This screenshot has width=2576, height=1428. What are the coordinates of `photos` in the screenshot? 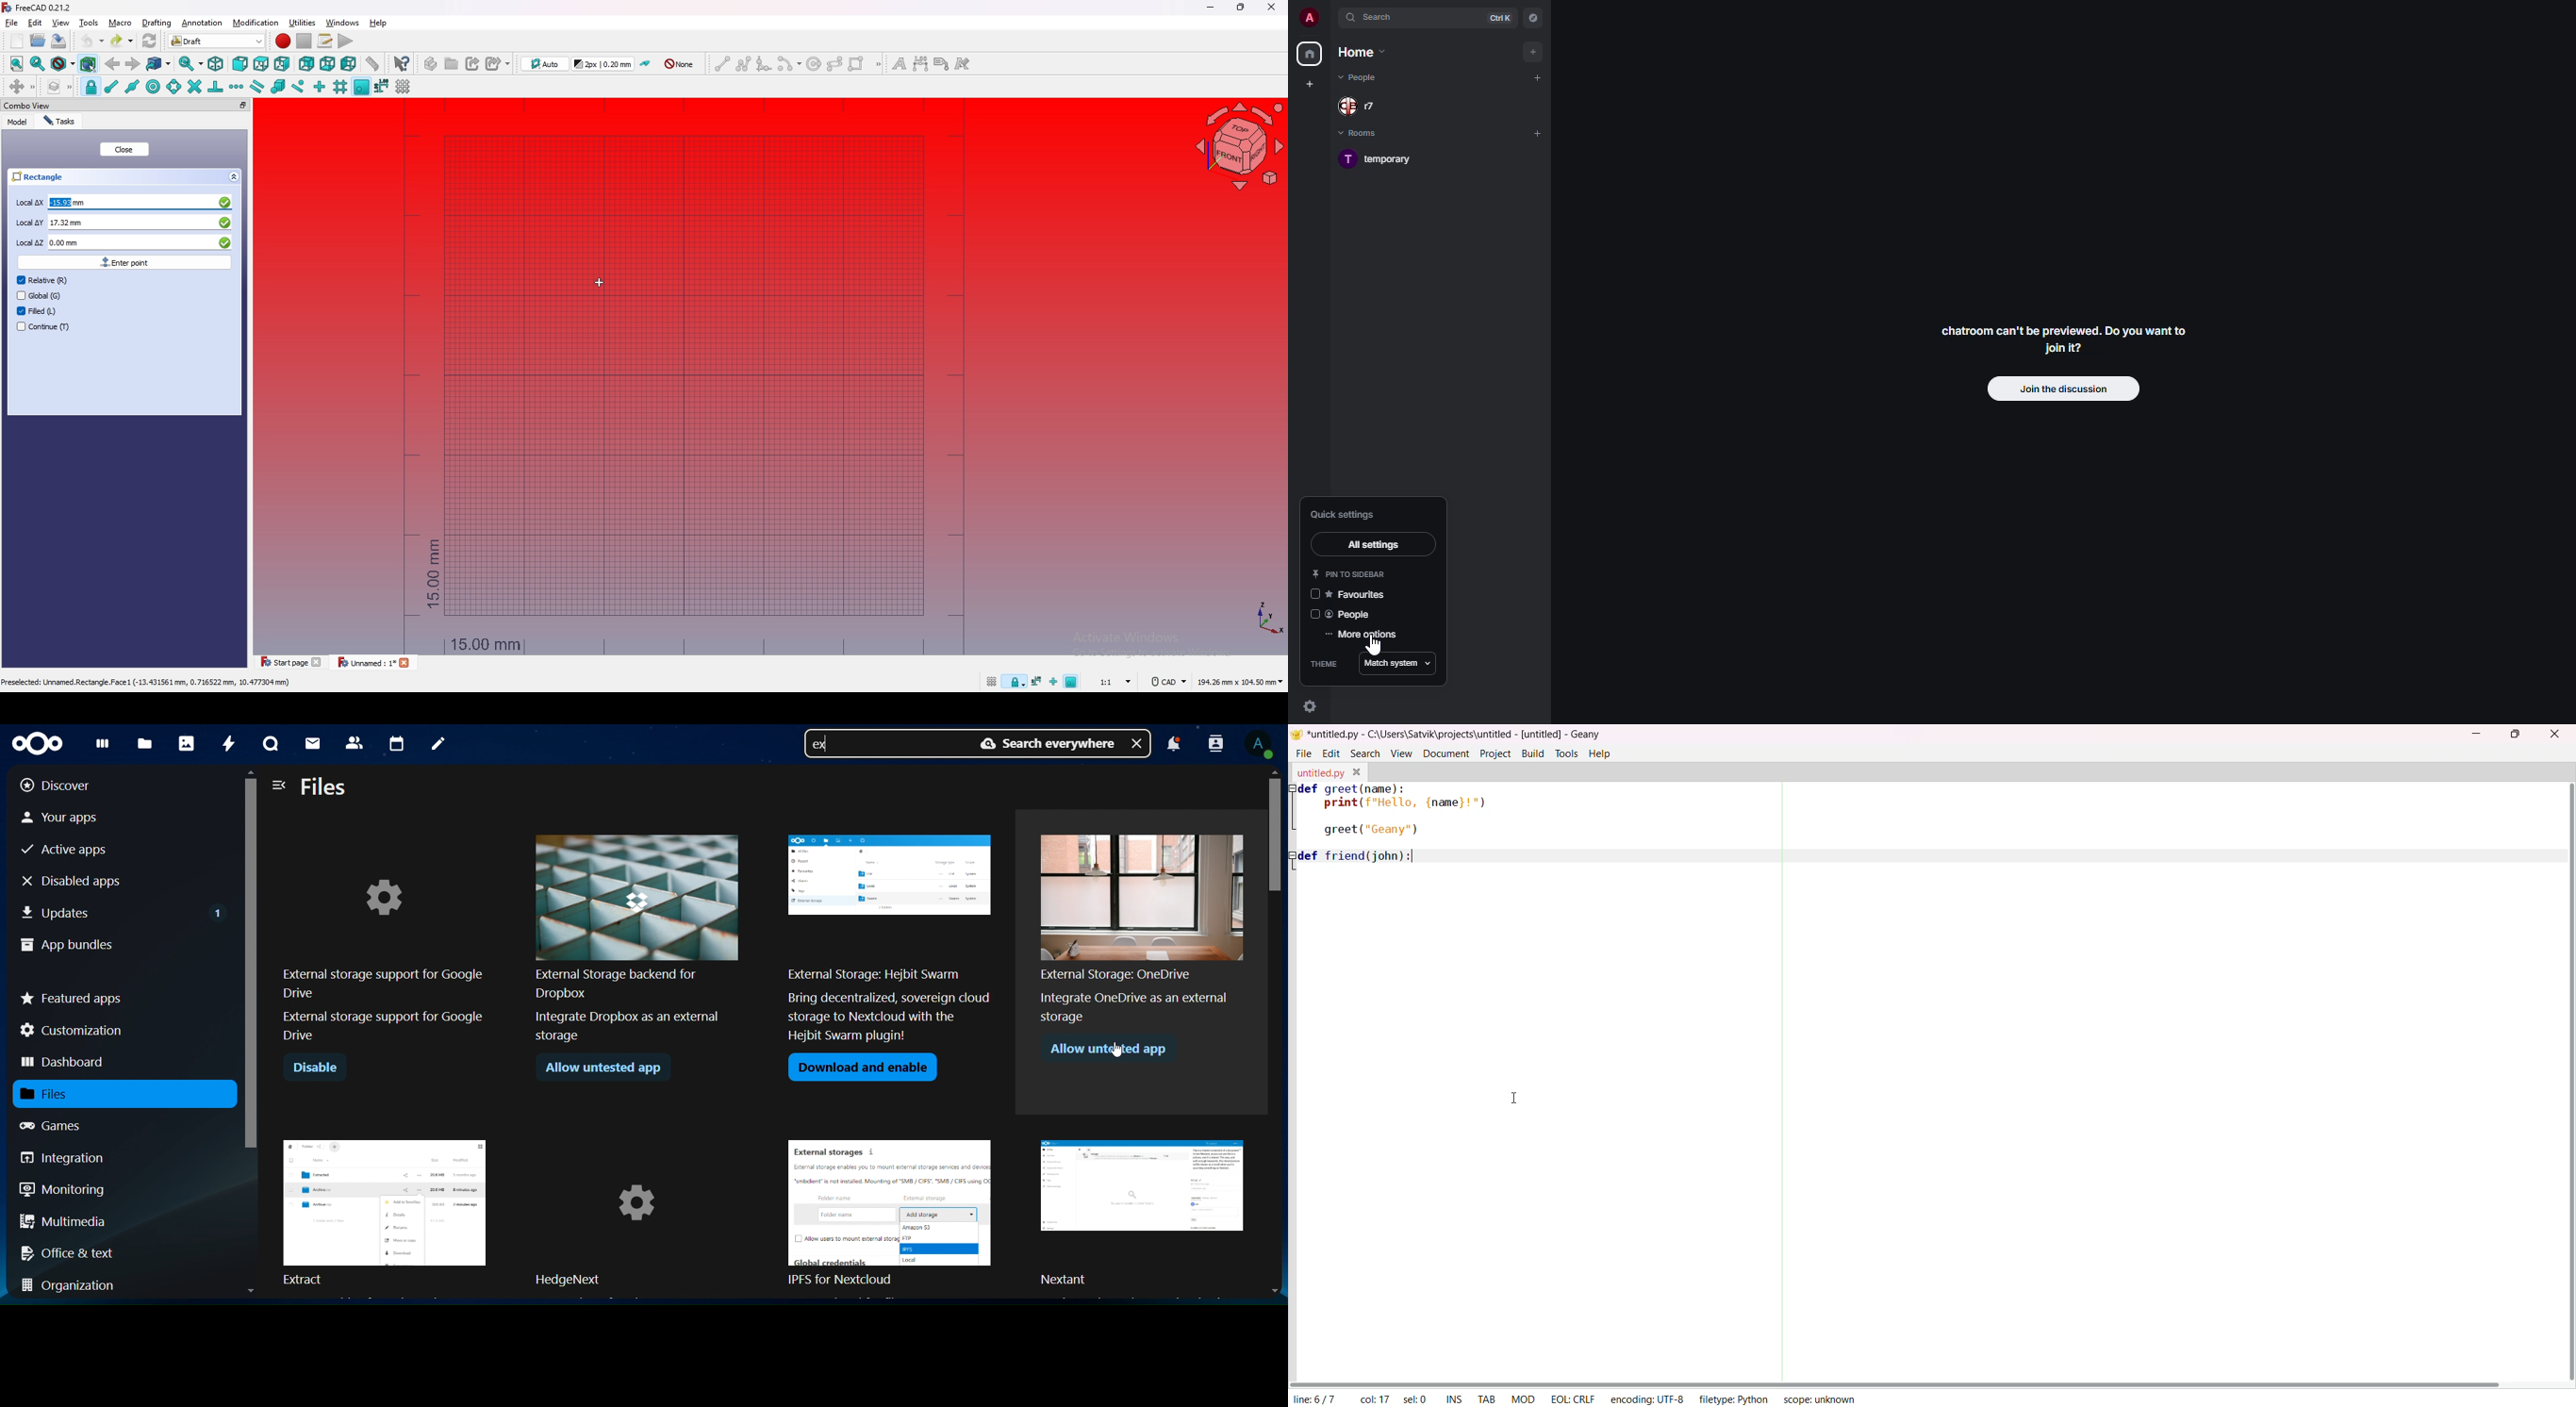 It's located at (185, 742).